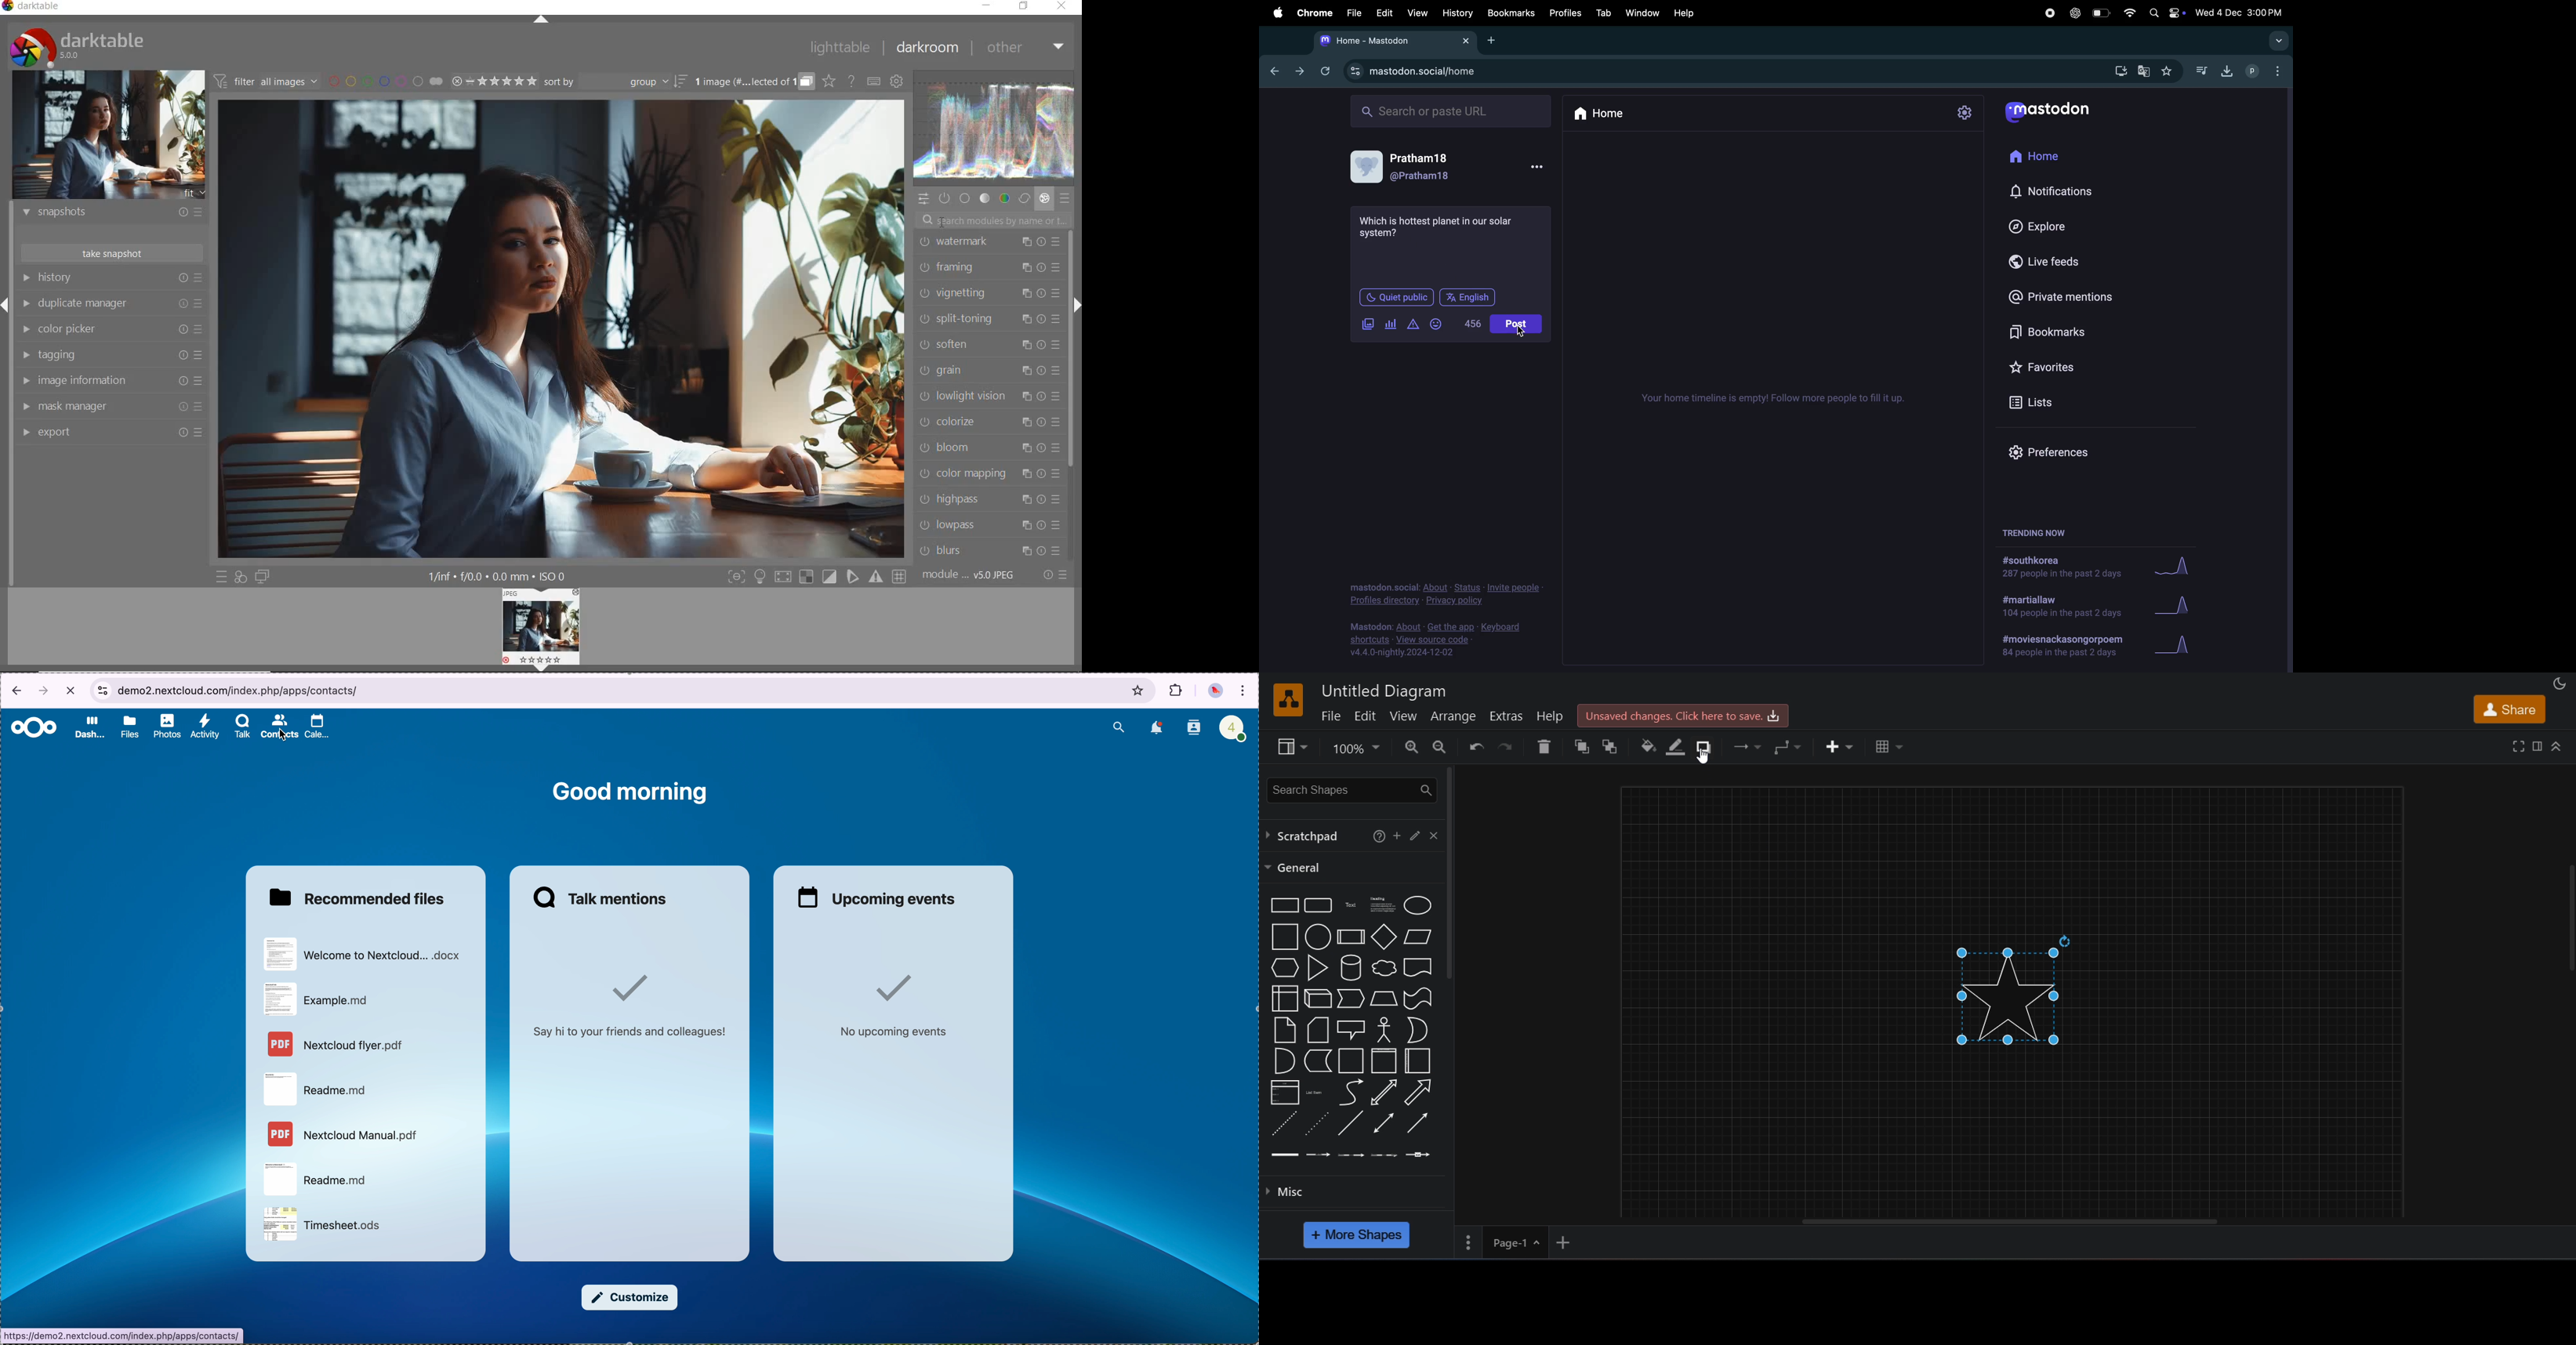 The height and width of the screenshot is (1372, 2576). Describe the element at coordinates (46, 692) in the screenshot. I see `navigate foward` at that location.